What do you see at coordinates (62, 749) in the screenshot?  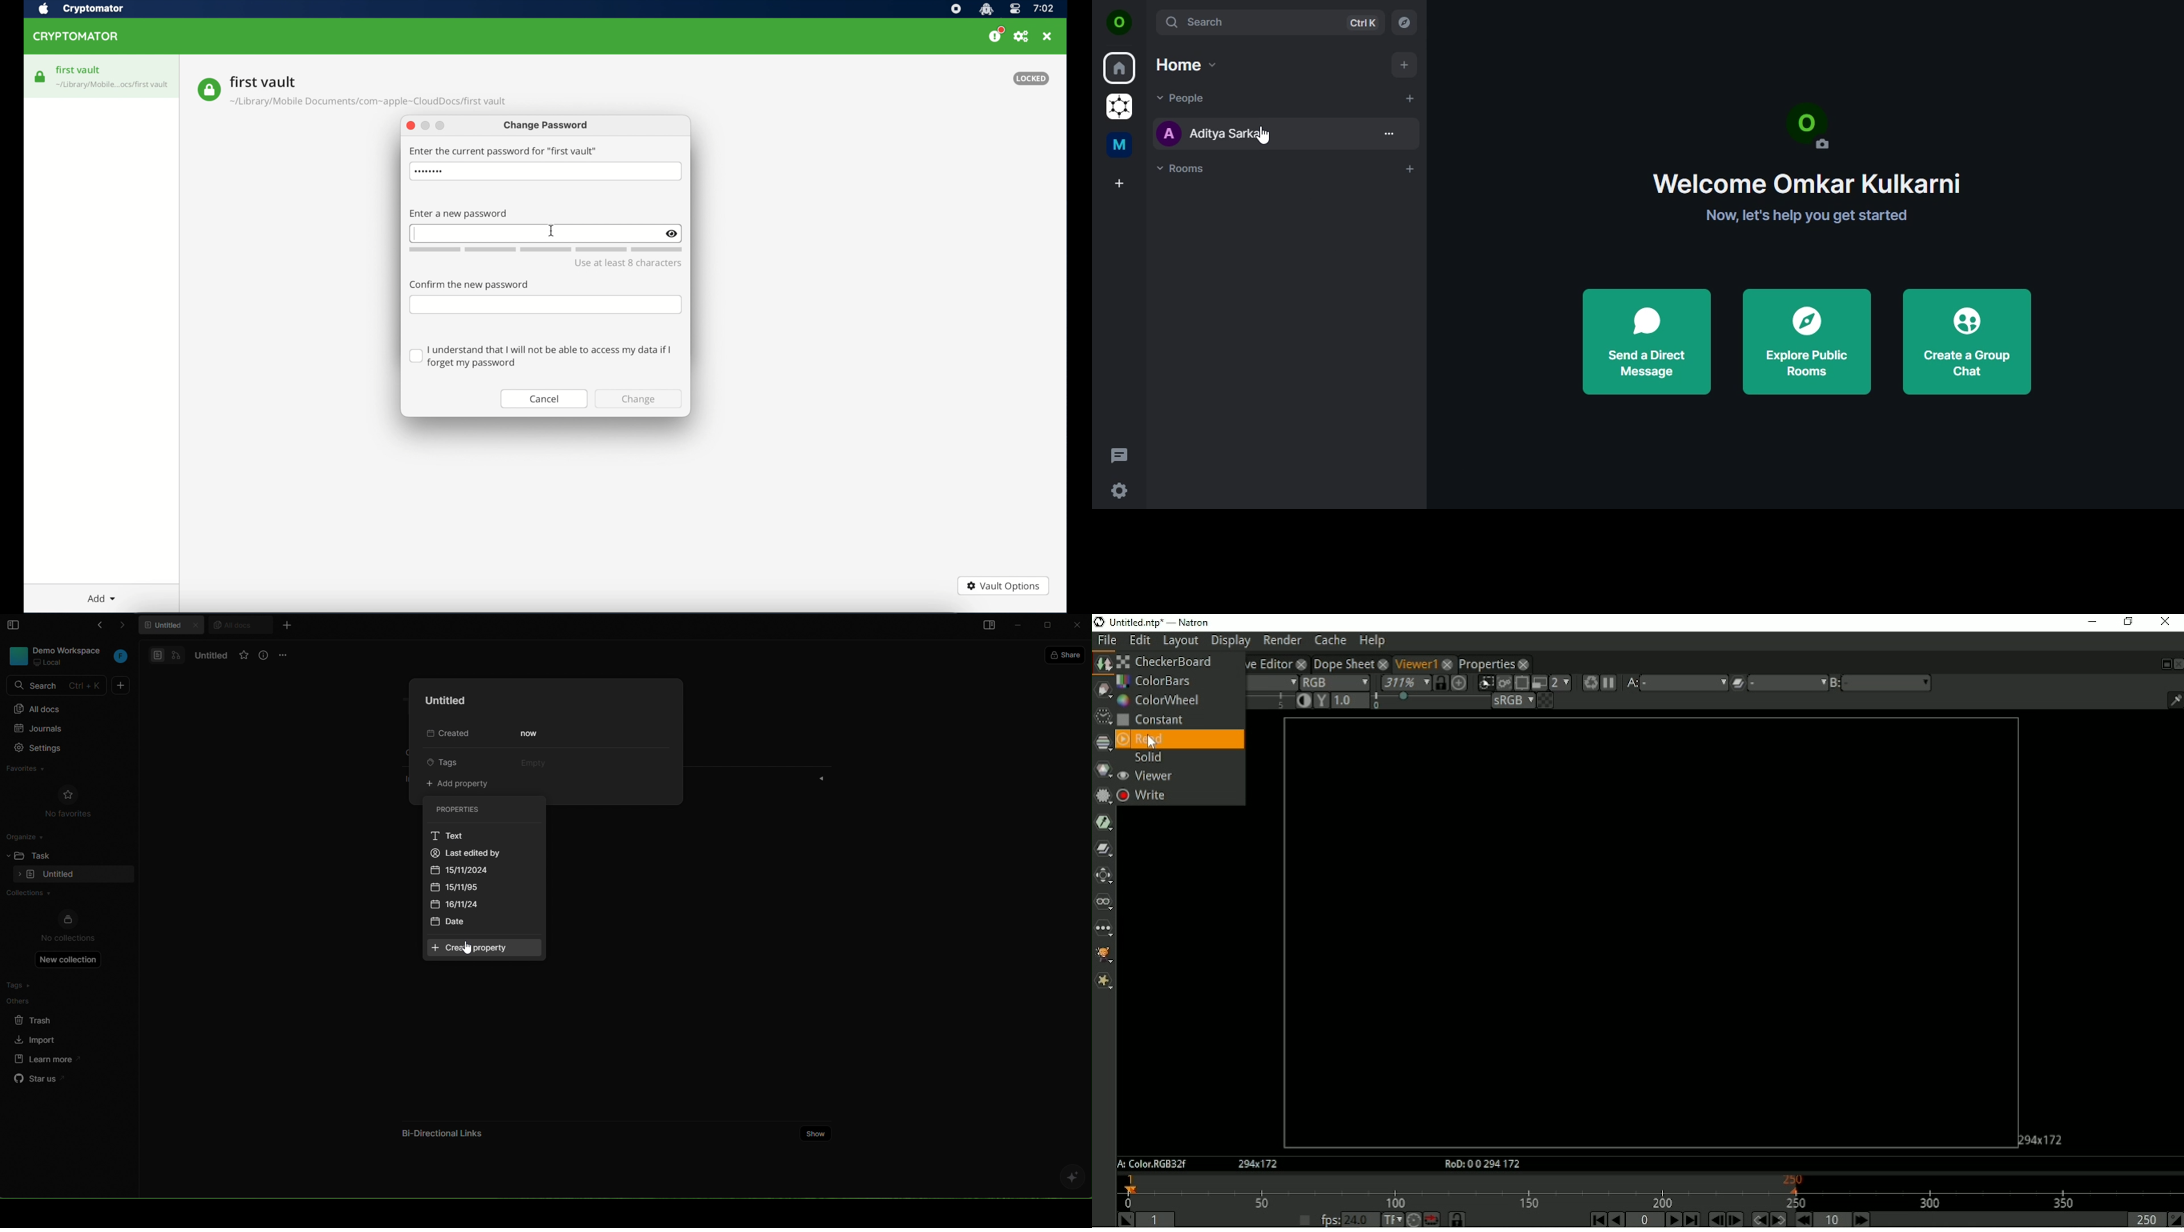 I see `settings` at bounding box center [62, 749].